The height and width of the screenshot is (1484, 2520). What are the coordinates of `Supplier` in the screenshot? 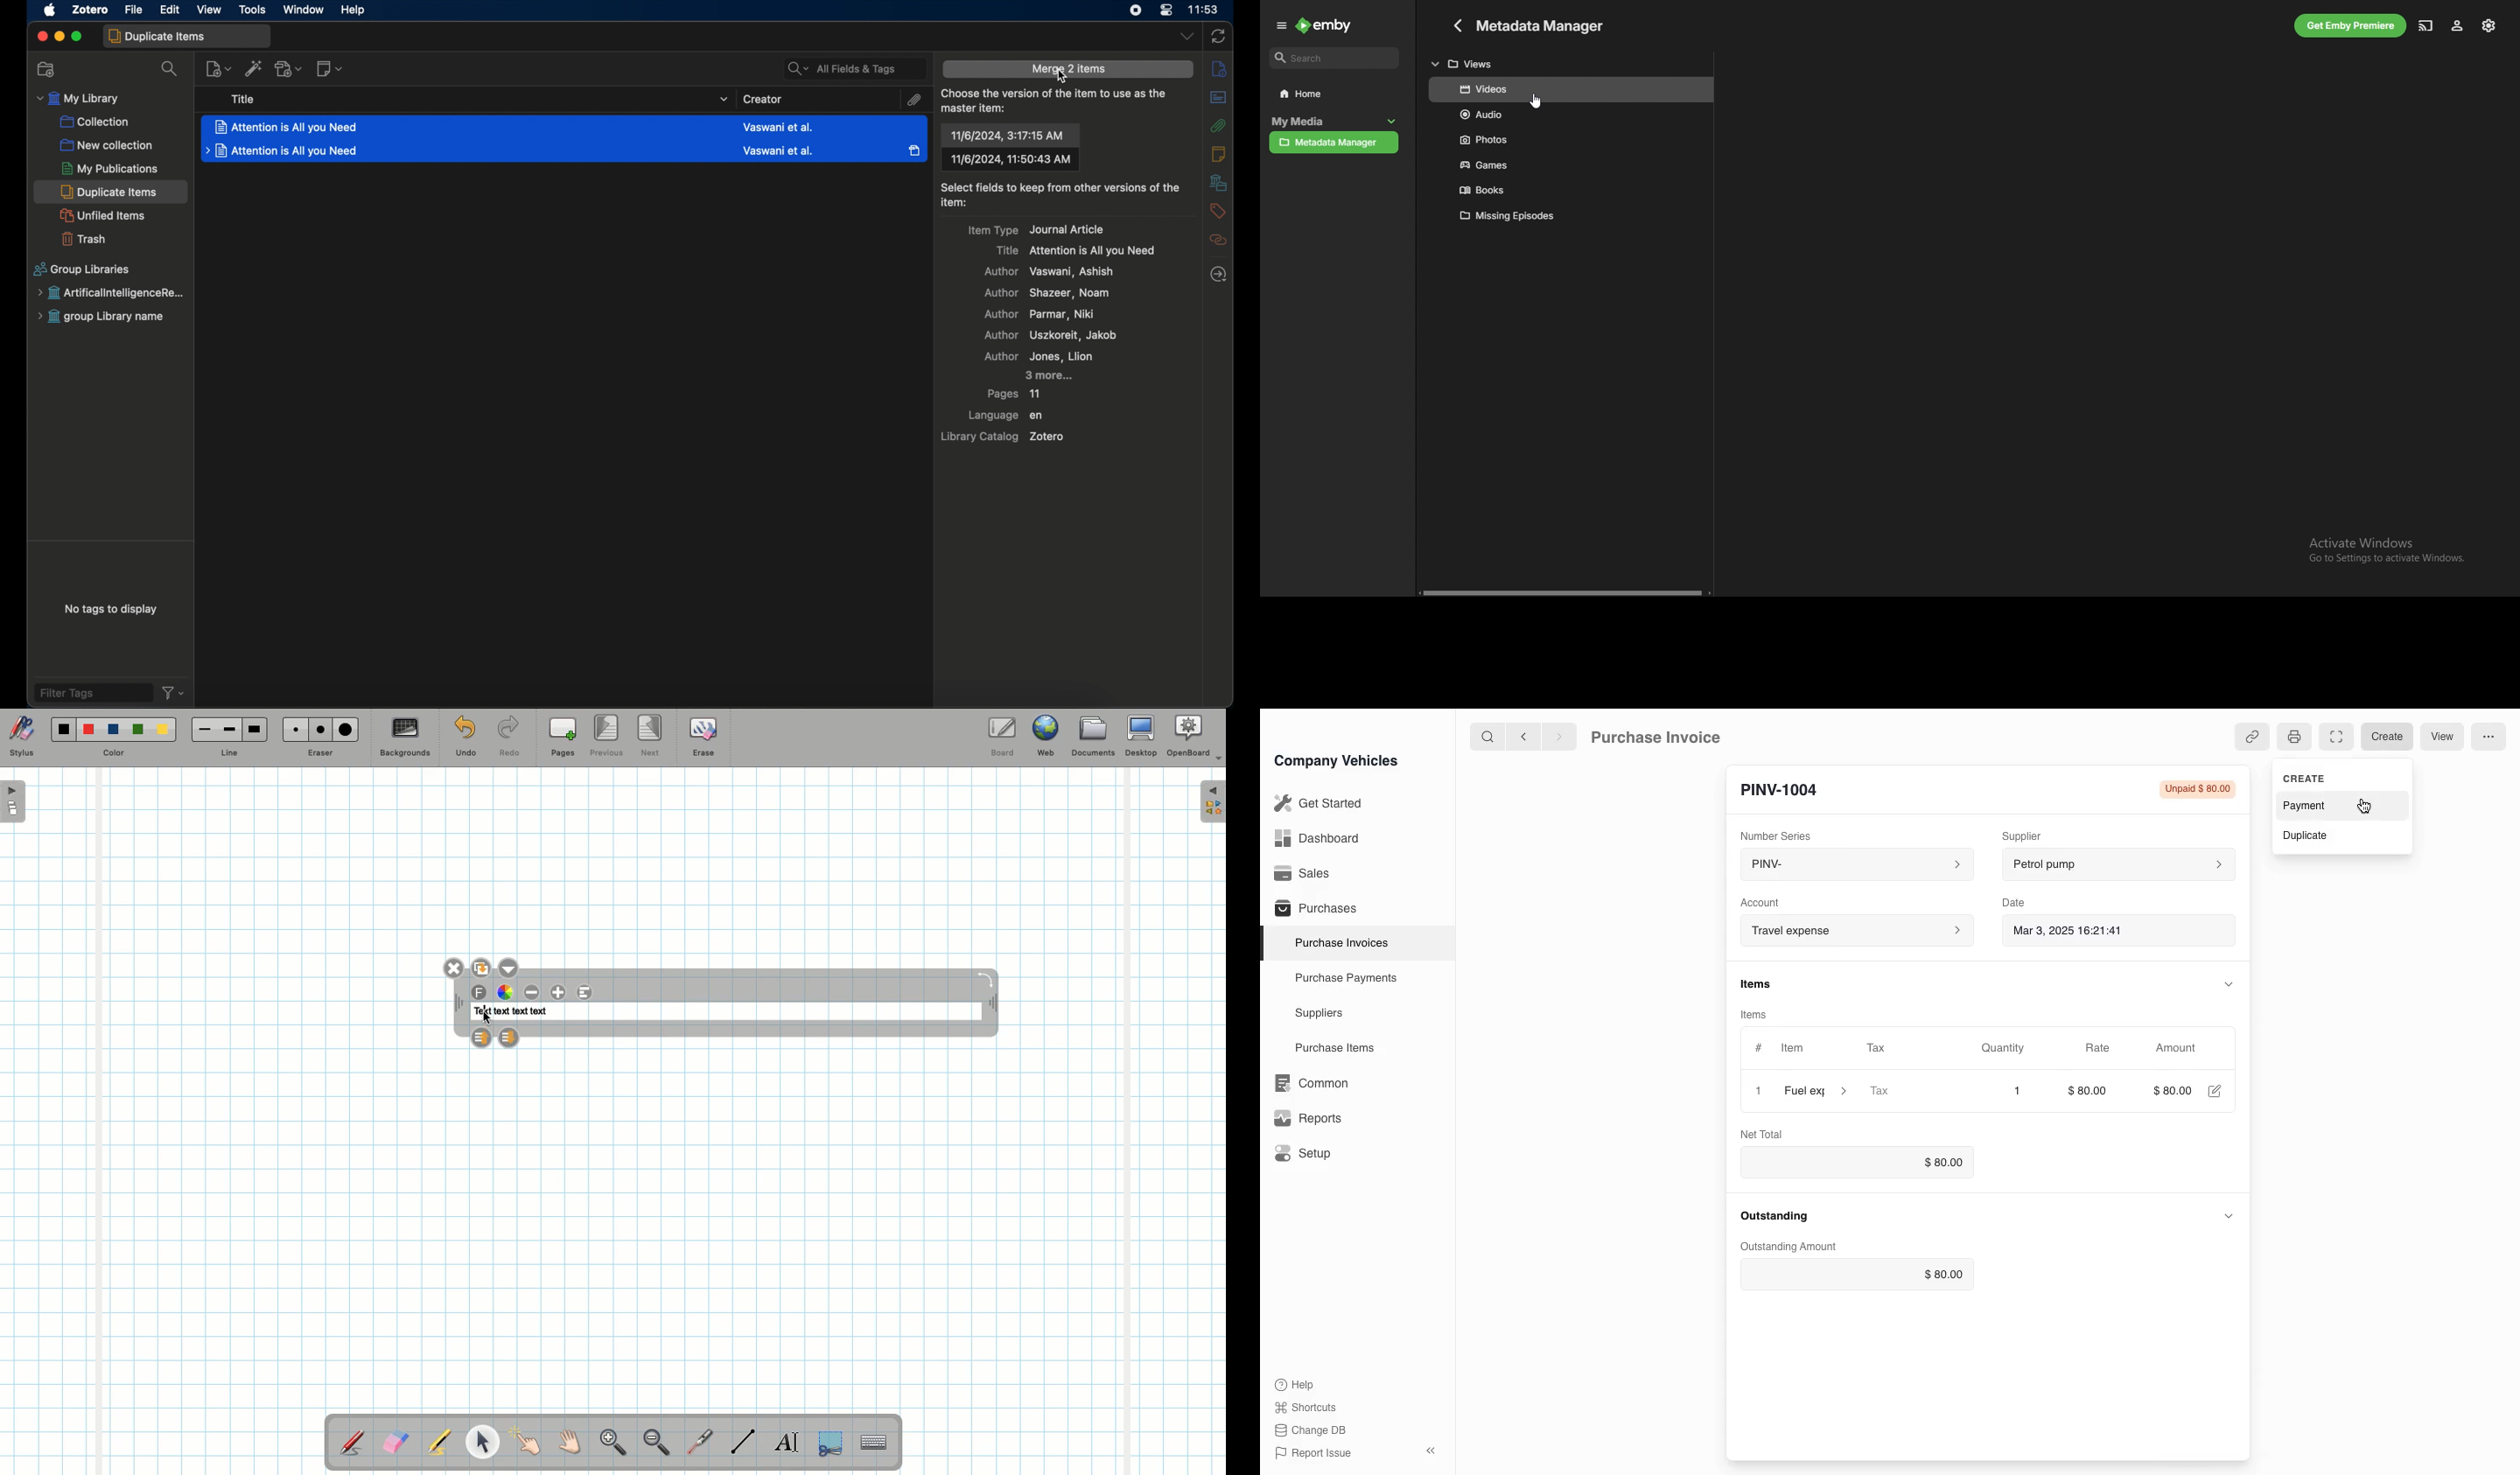 It's located at (2034, 834).